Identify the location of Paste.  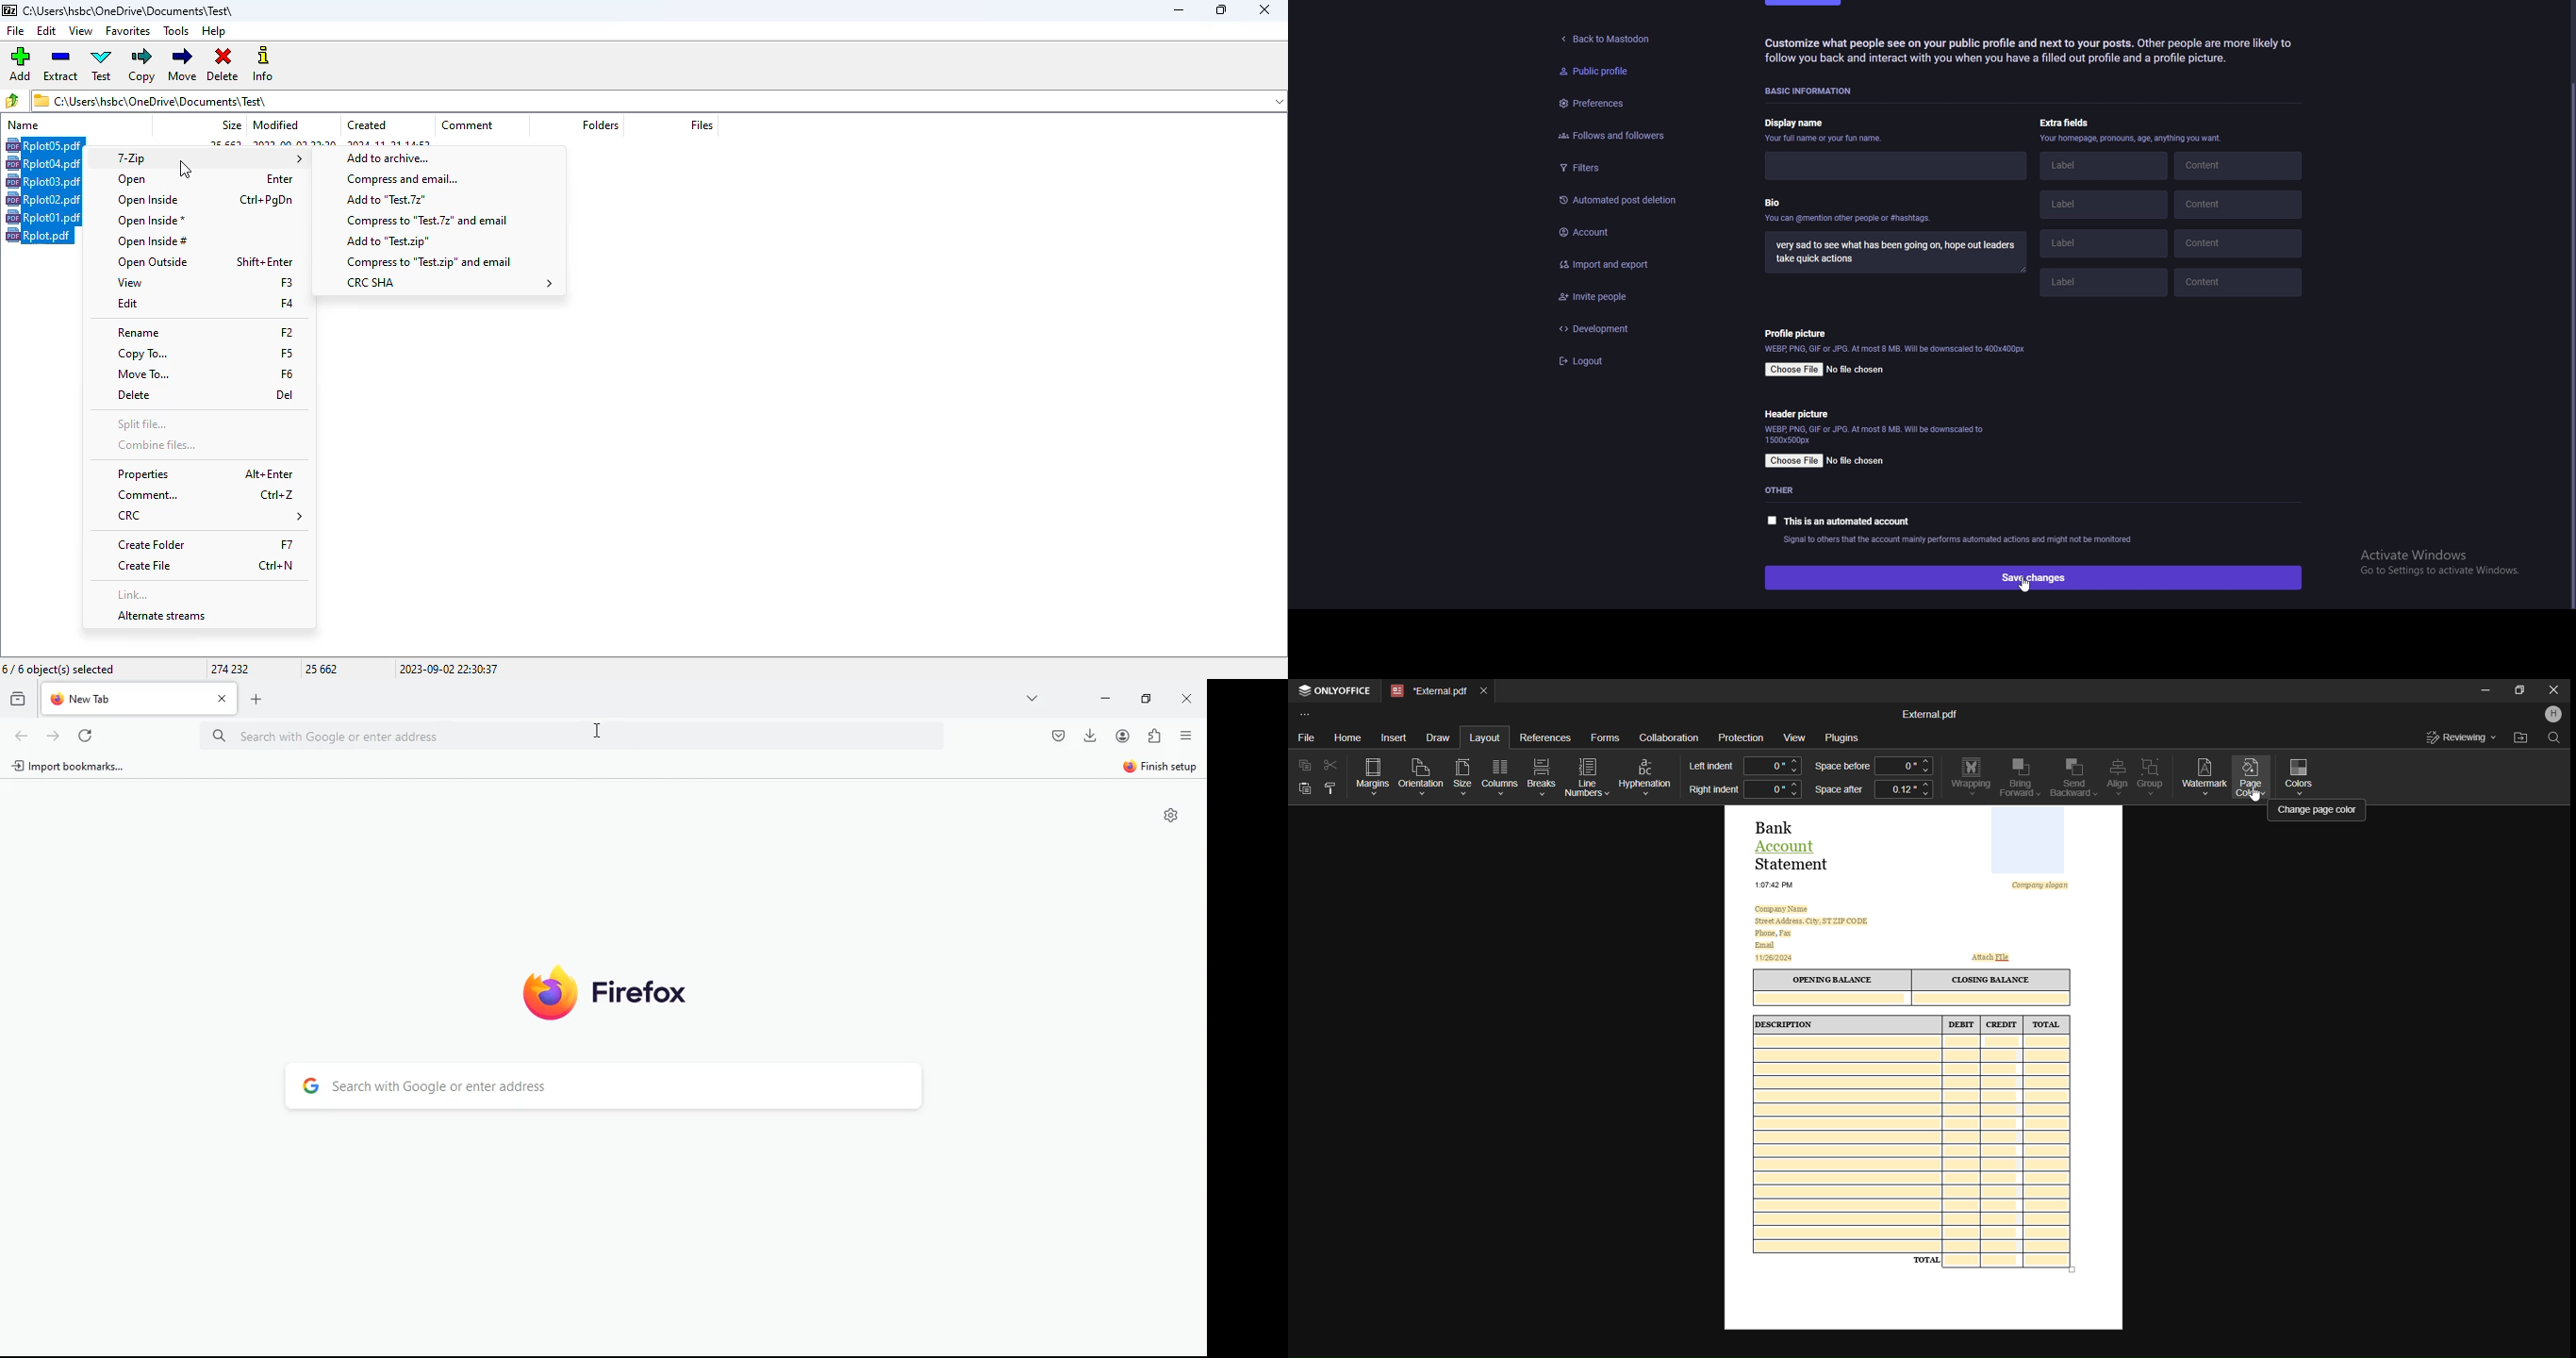
(1304, 791).